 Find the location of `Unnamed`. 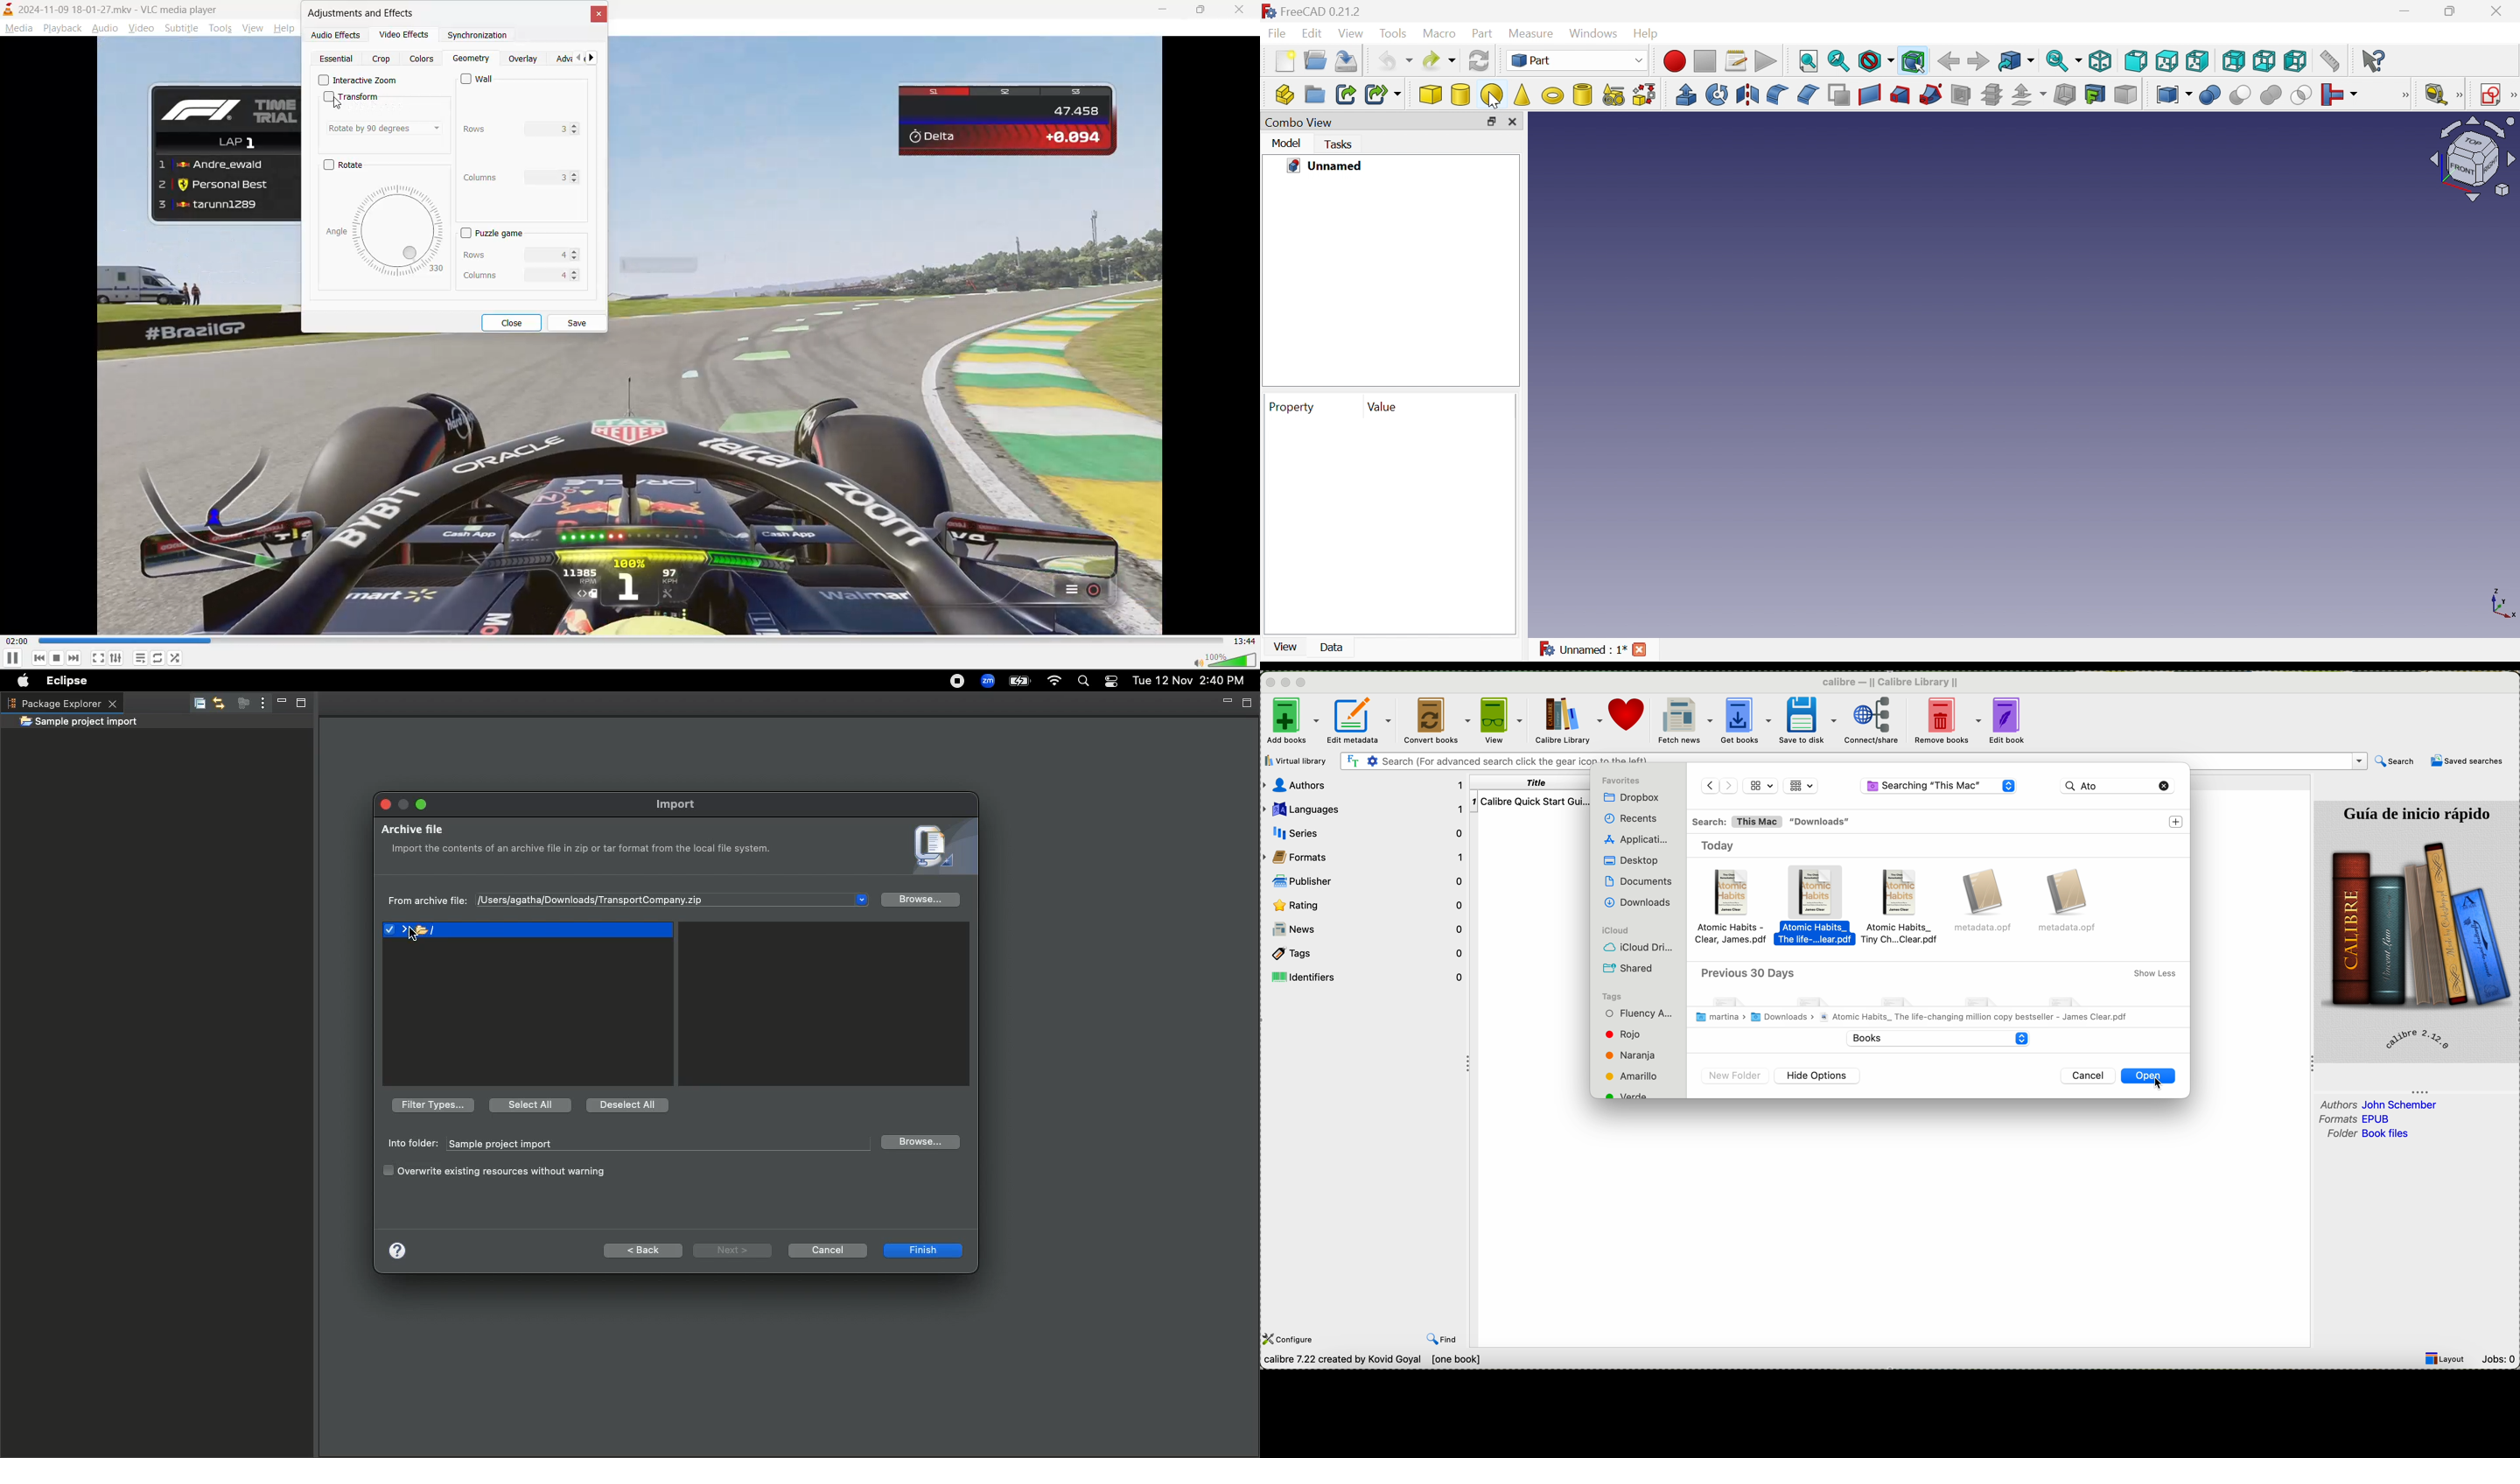

Unnamed is located at coordinates (1329, 165).